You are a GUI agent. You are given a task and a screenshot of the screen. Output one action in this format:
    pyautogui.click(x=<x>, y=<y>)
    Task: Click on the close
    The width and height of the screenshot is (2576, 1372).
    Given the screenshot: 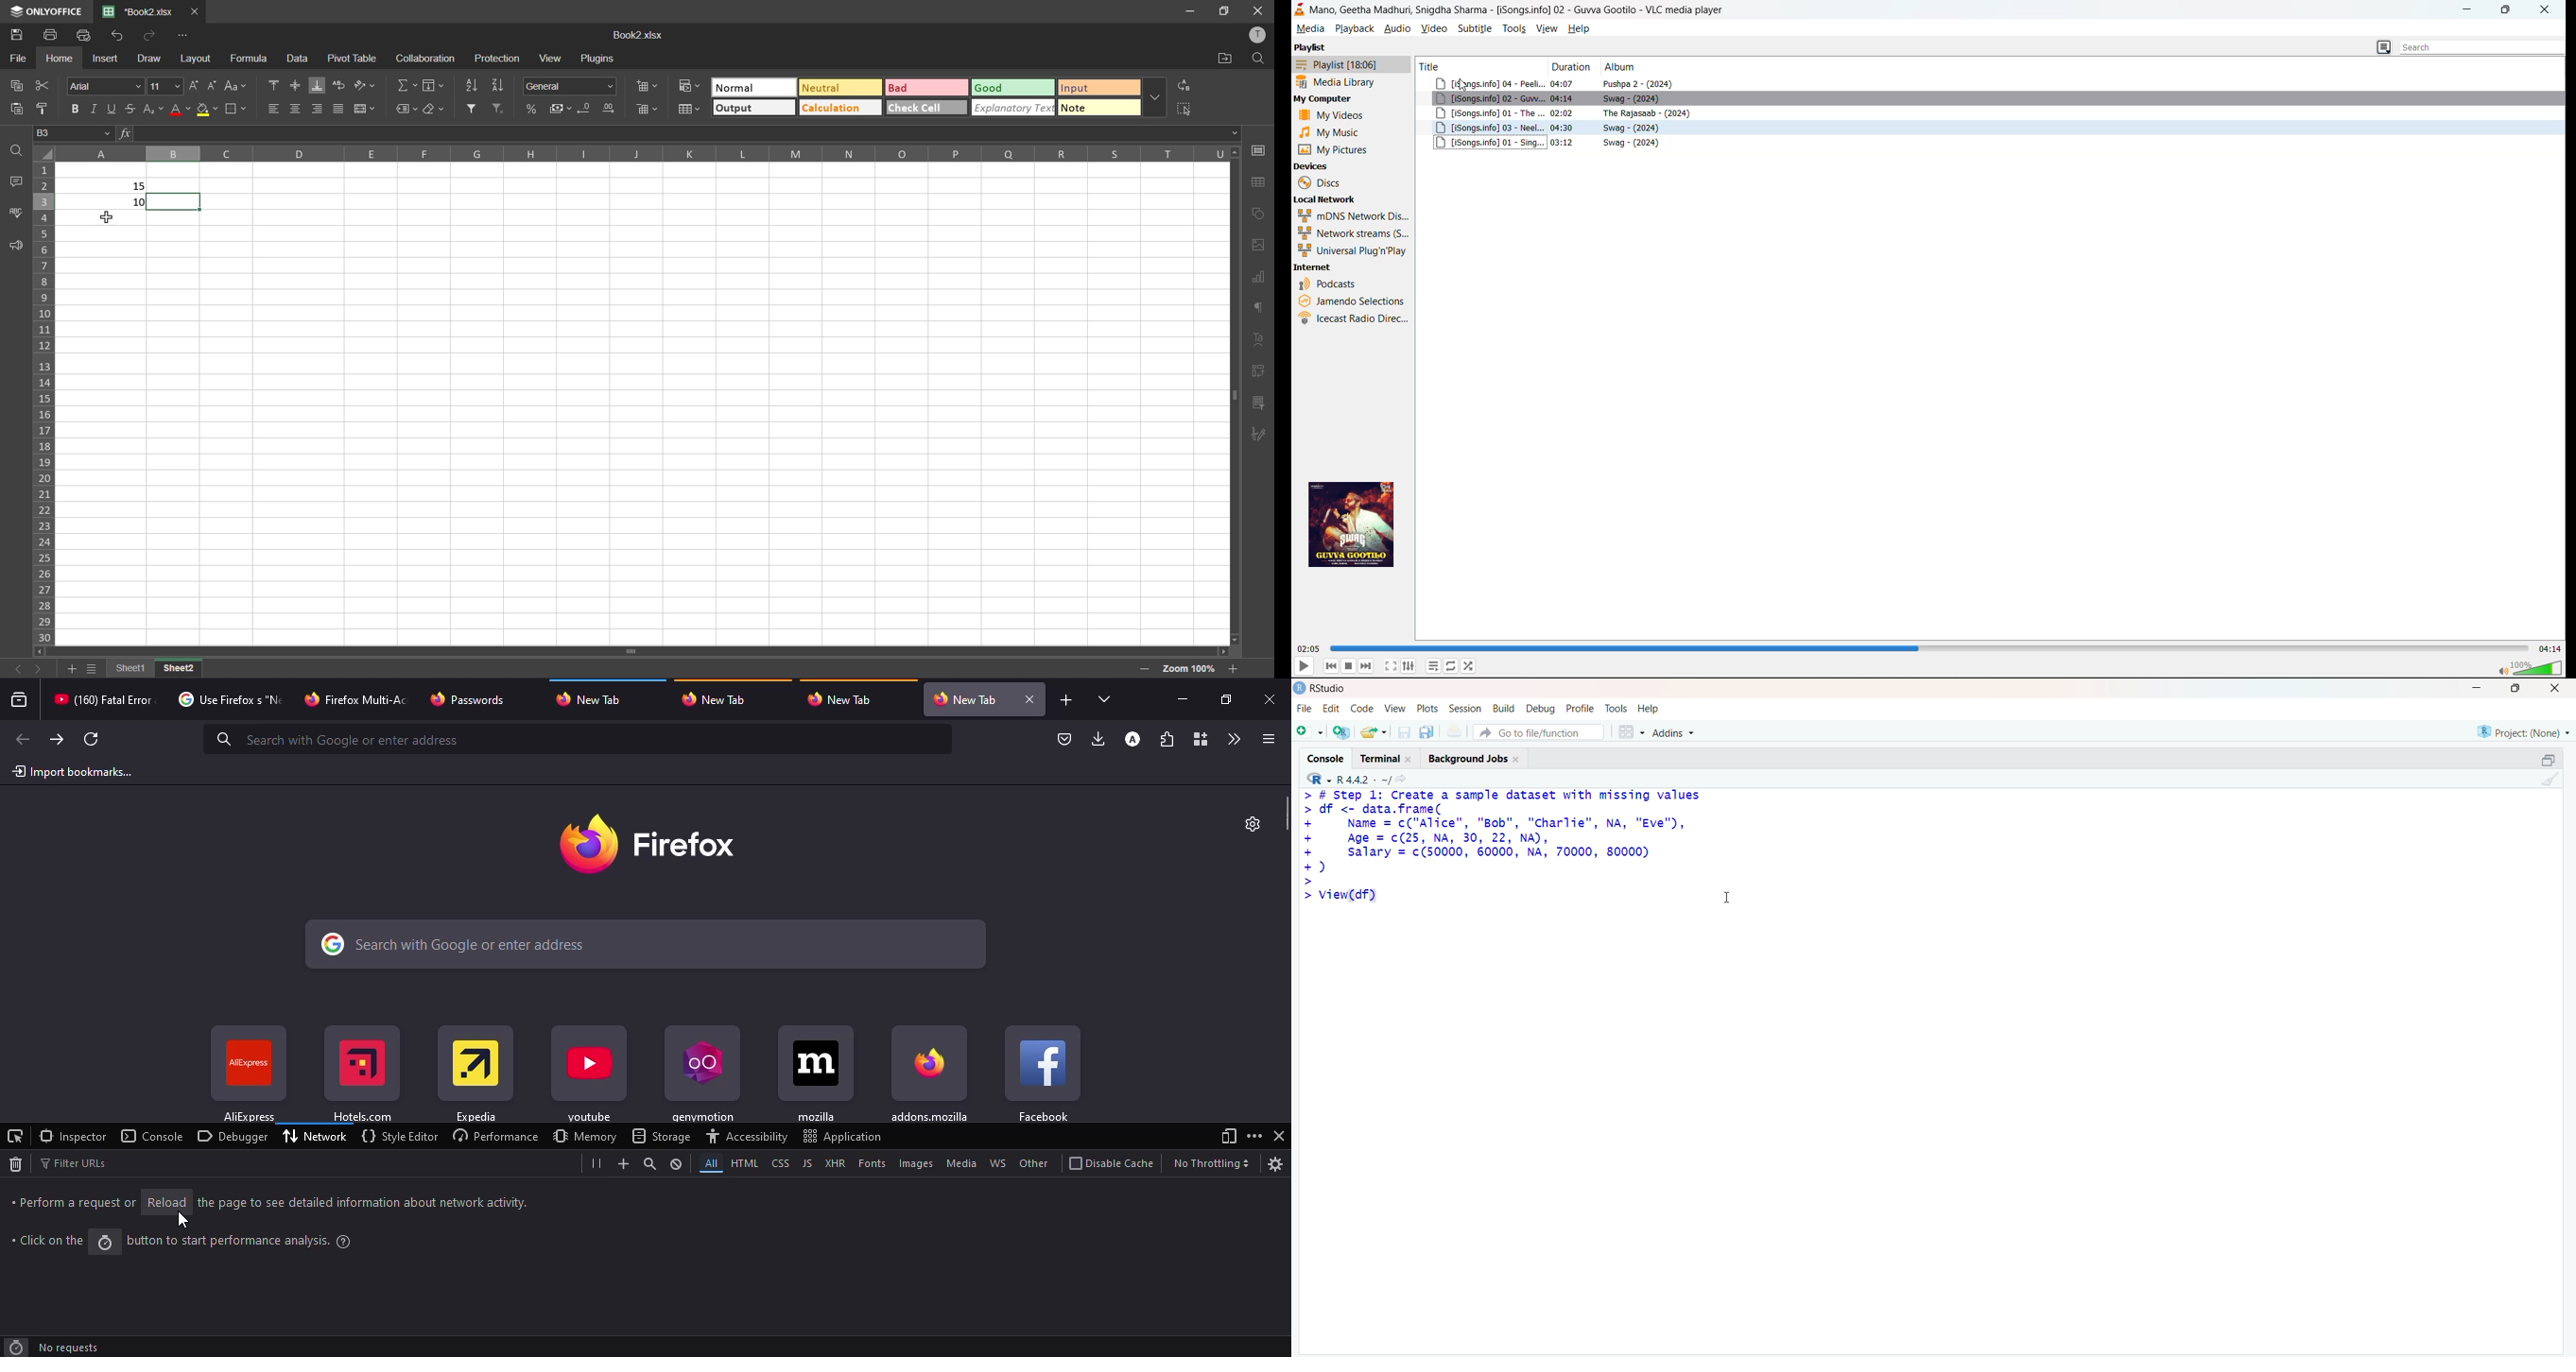 What is the action you would take?
    pyautogui.click(x=1030, y=698)
    